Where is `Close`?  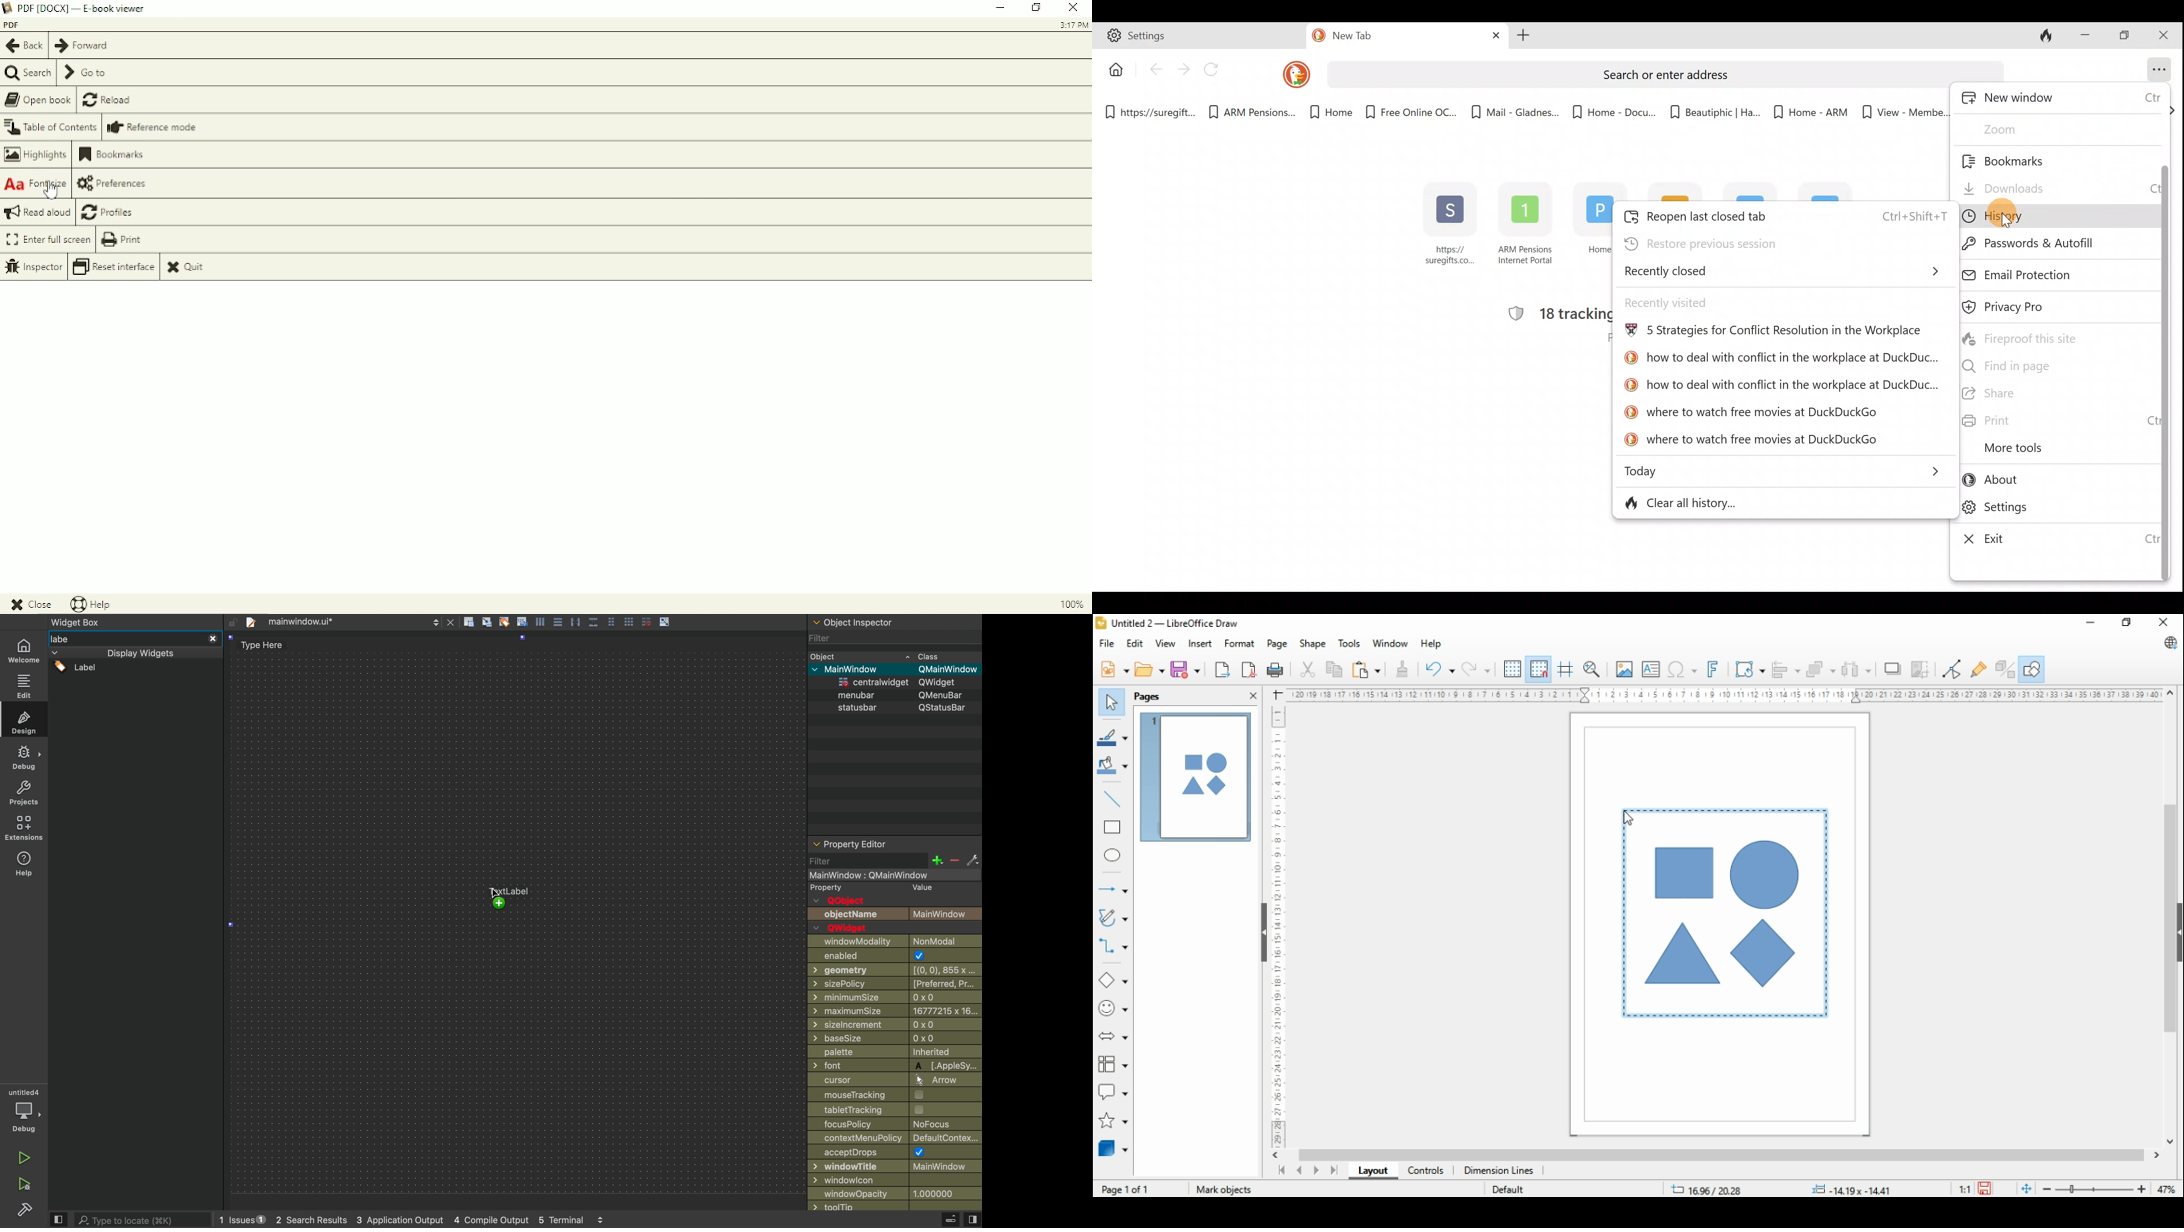
Close is located at coordinates (1074, 9).